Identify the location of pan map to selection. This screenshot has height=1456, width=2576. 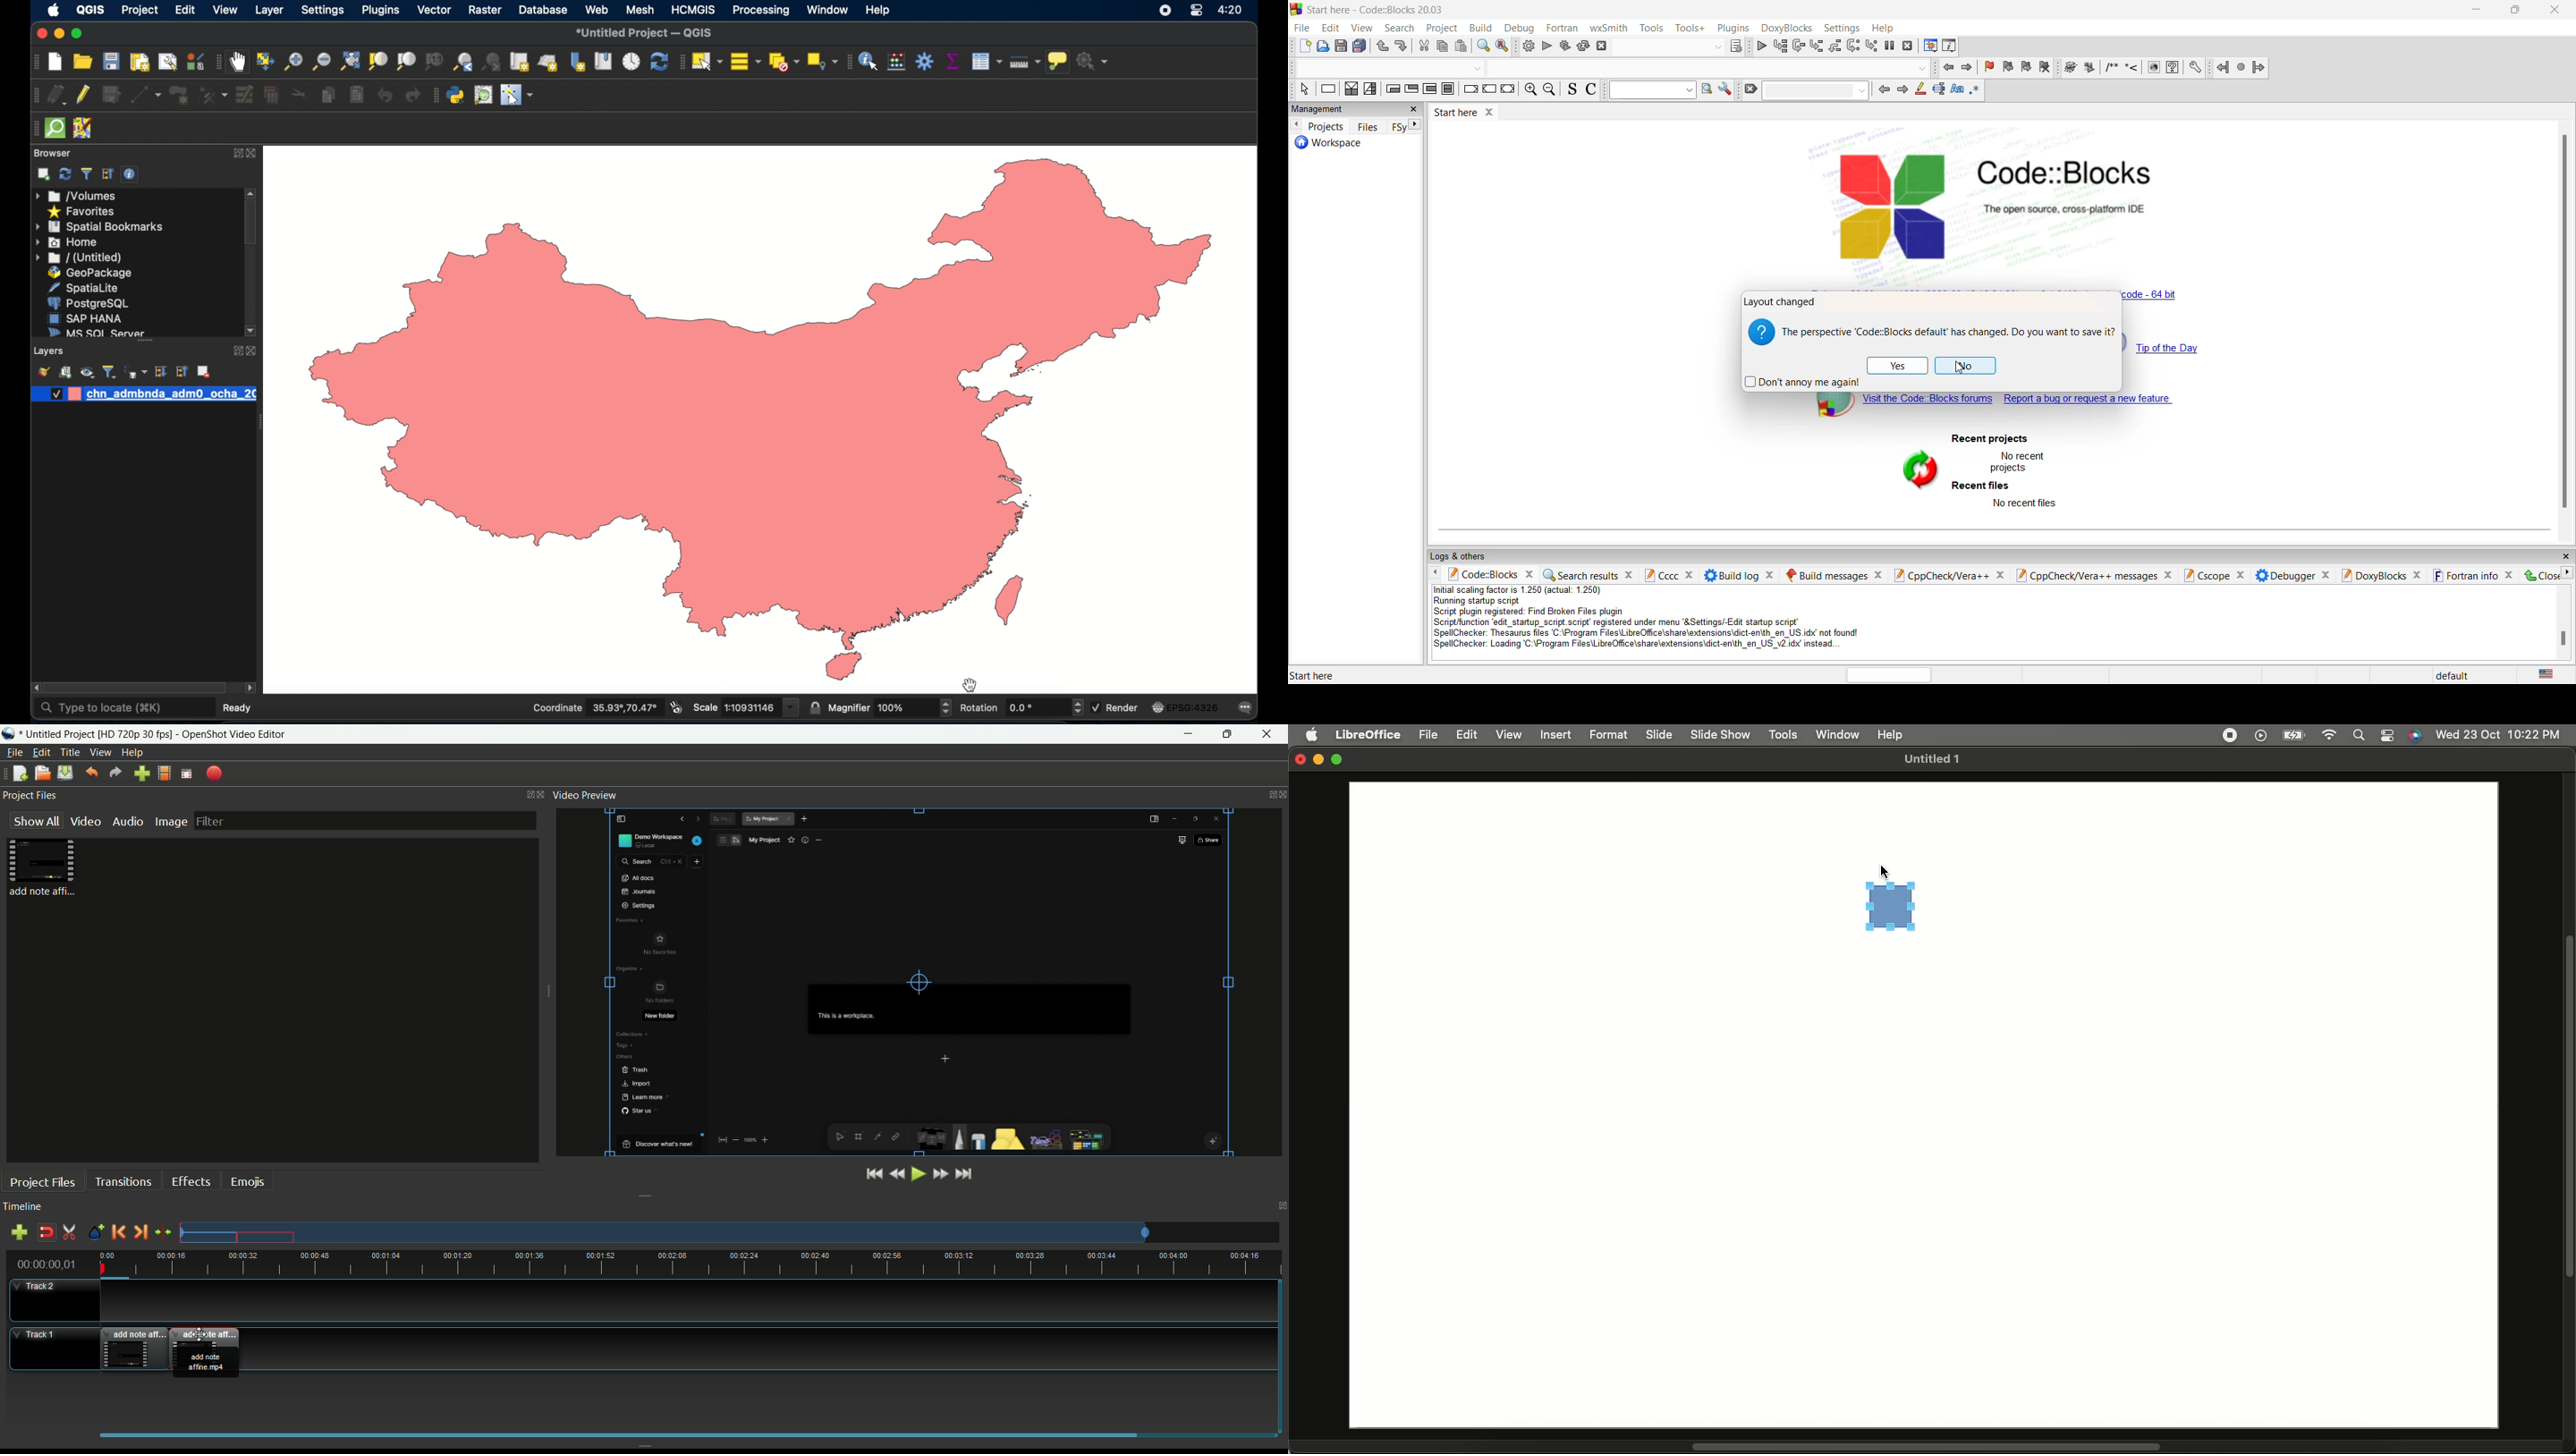
(263, 60).